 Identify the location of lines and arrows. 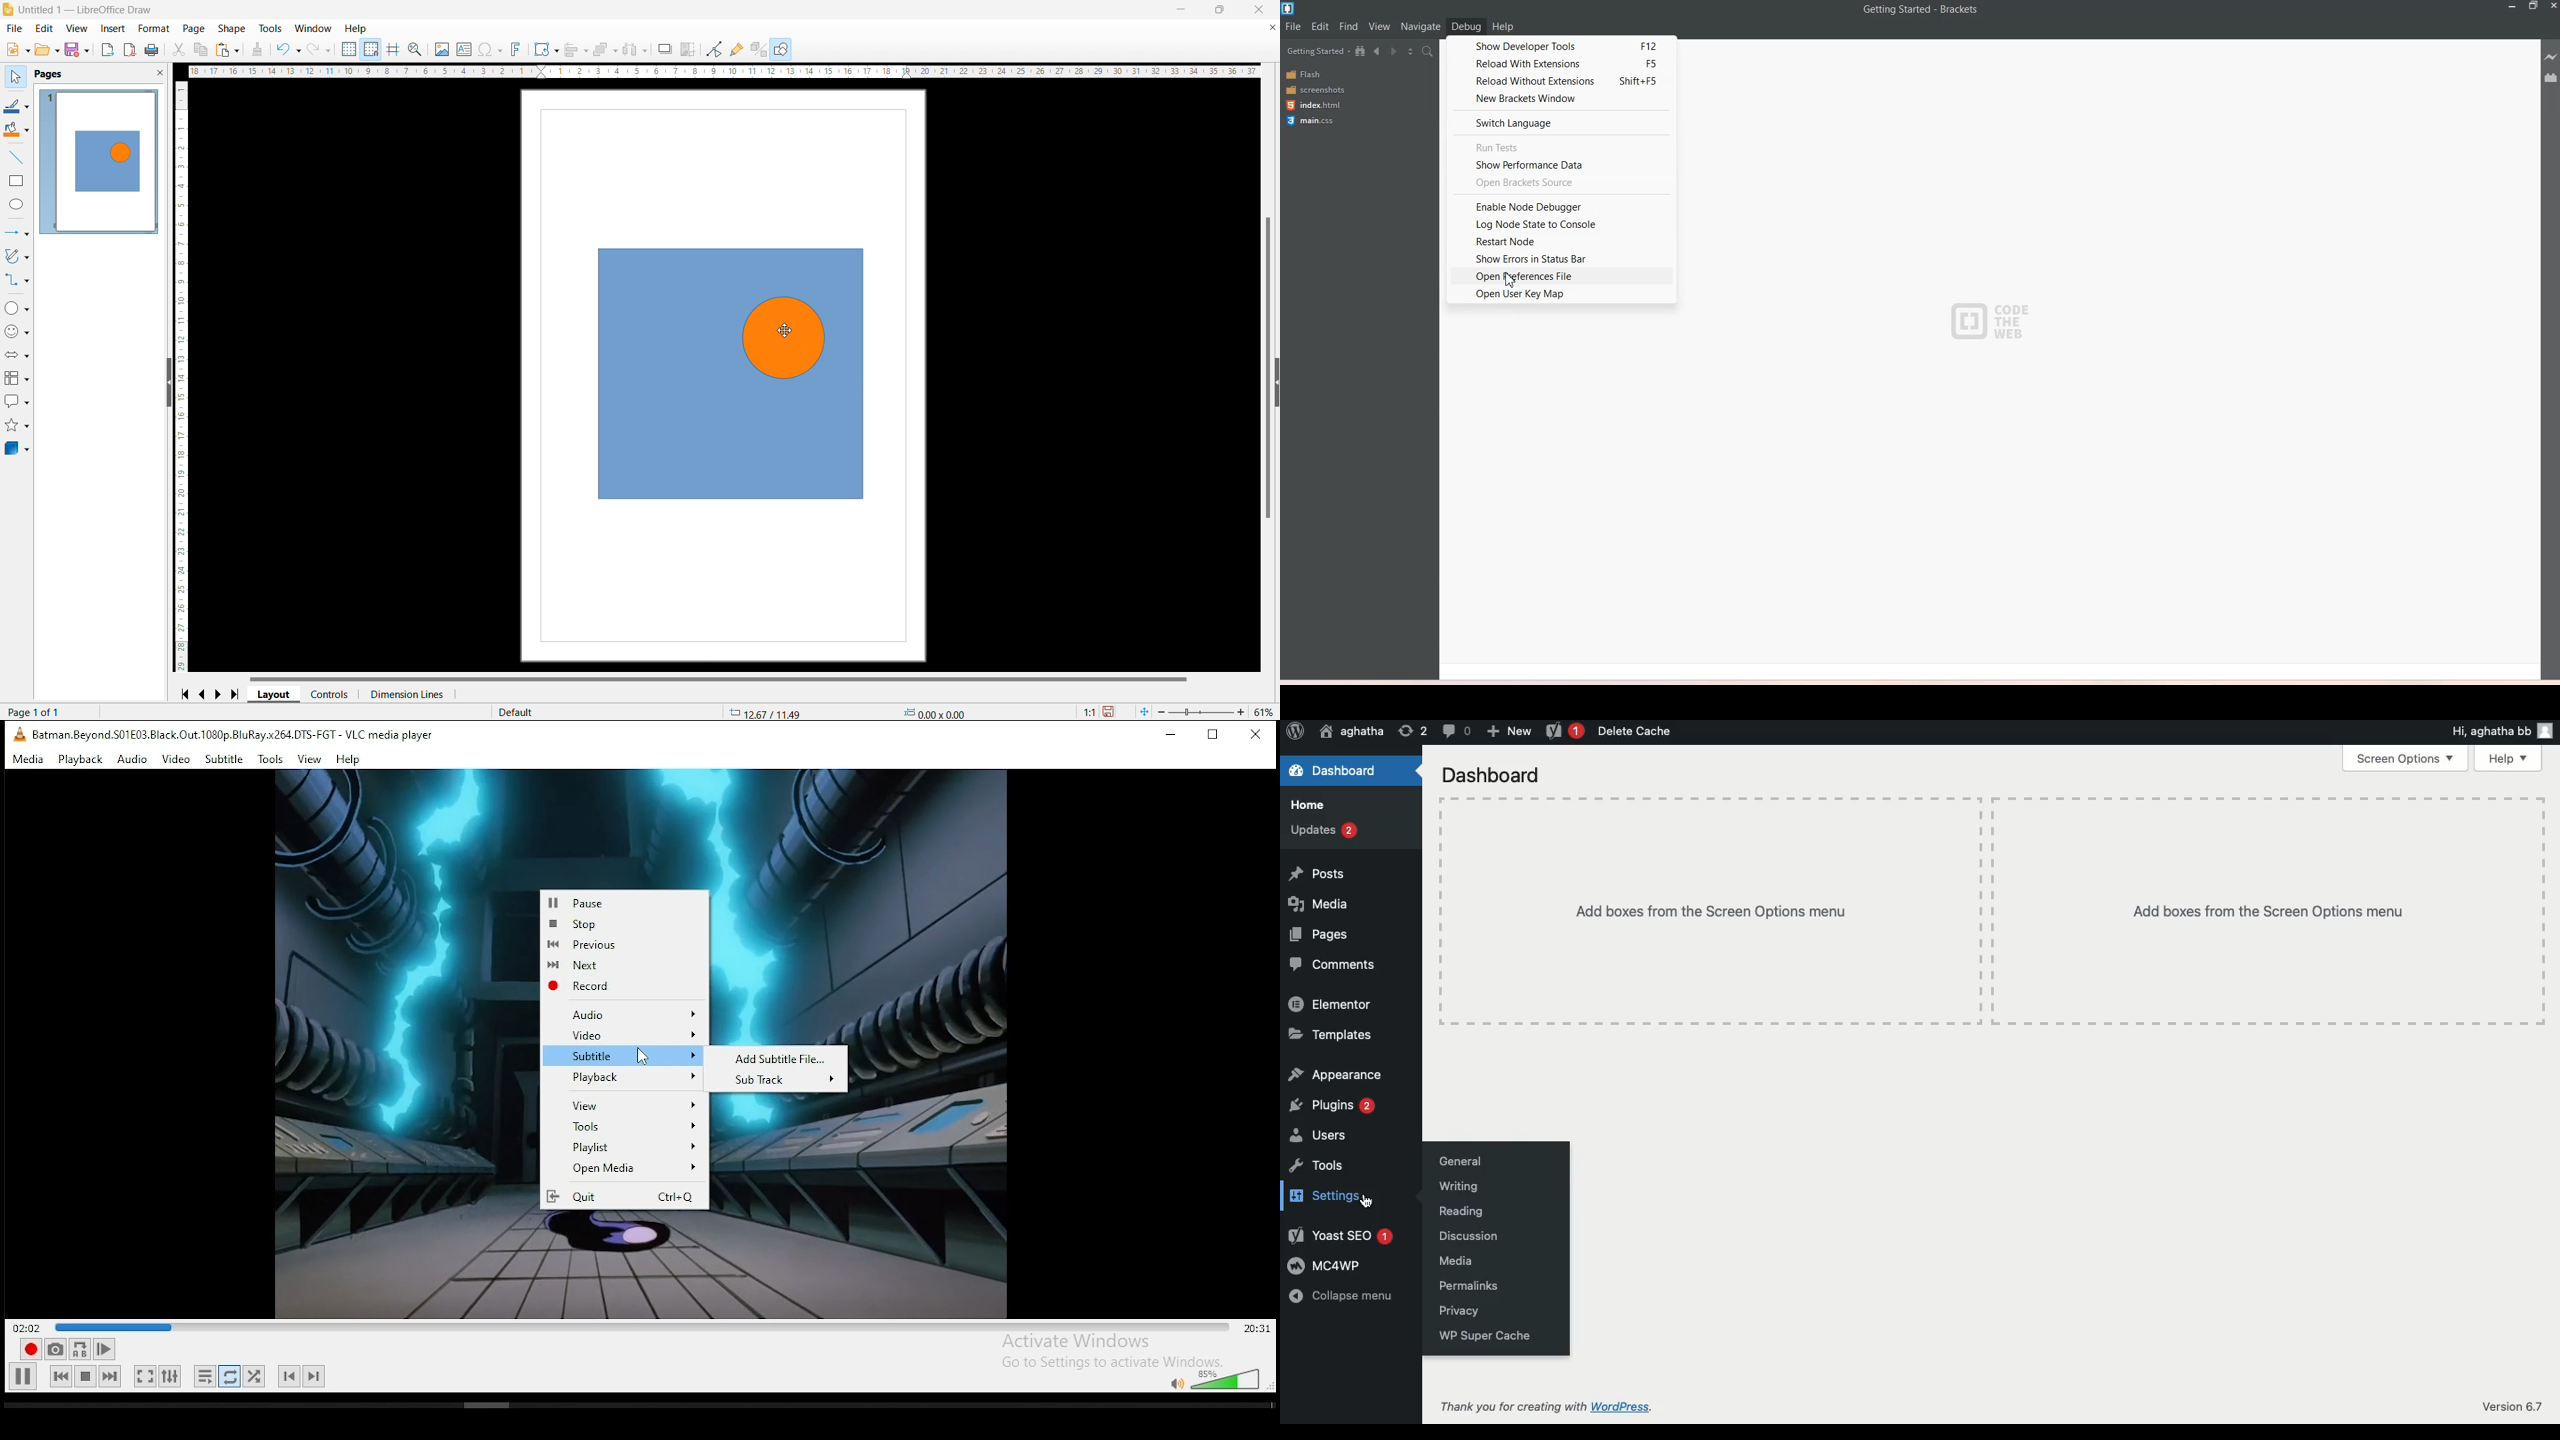
(17, 233).